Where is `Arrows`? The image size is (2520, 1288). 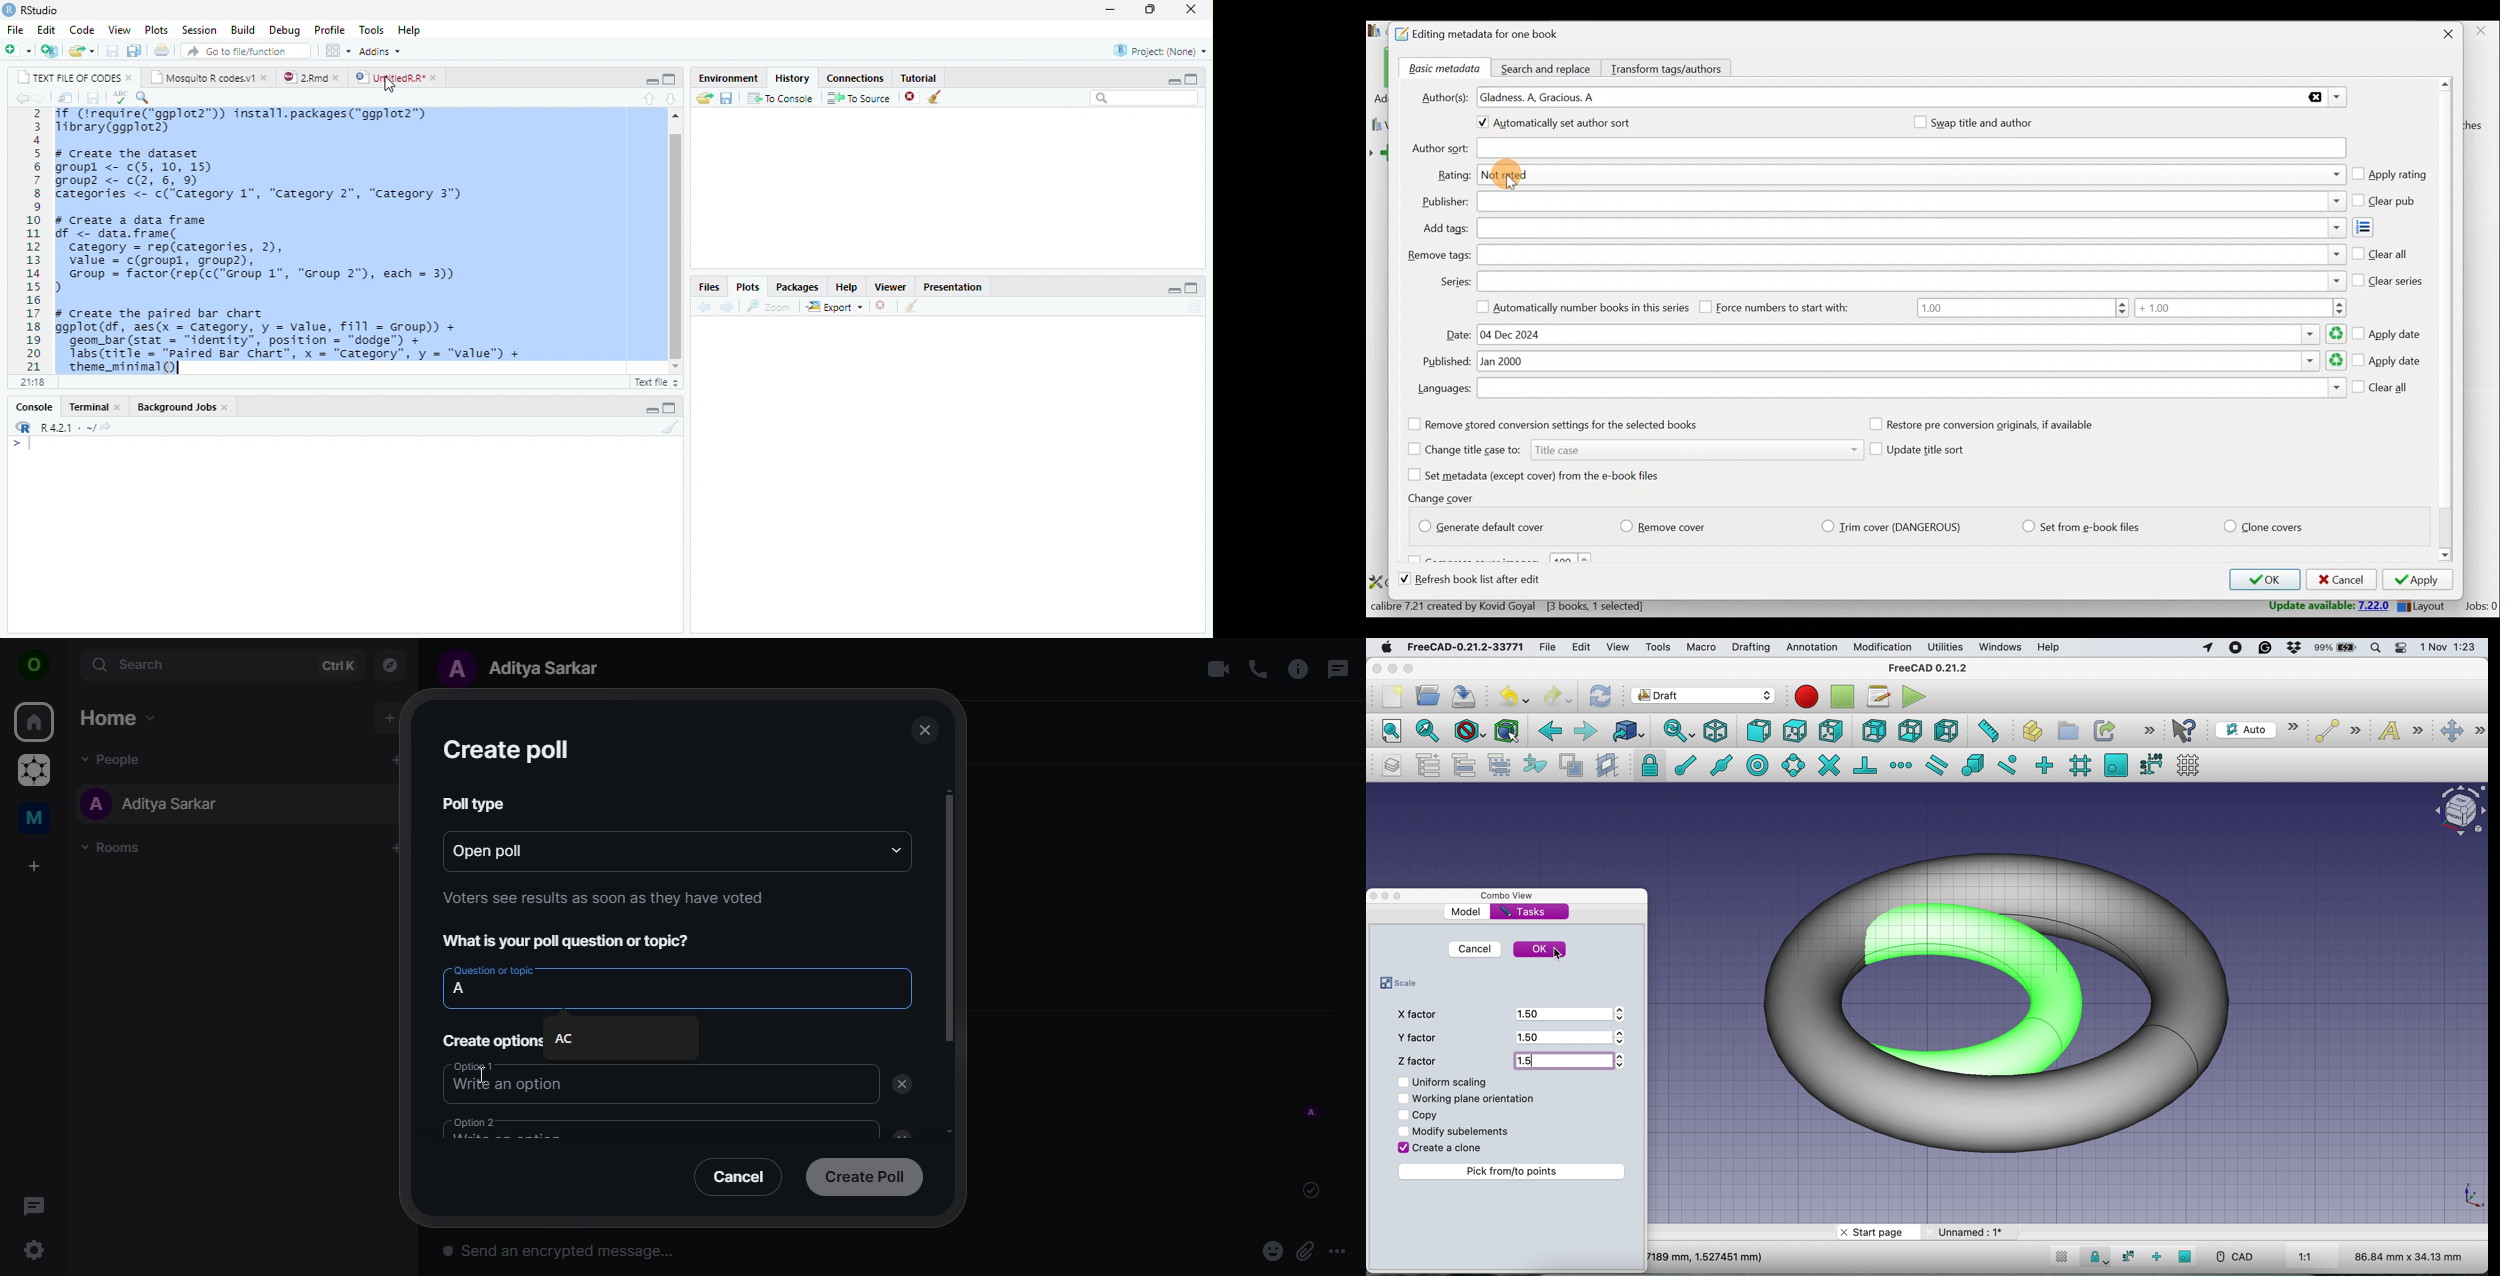
Arrows is located at coordinates (1620, 1060).